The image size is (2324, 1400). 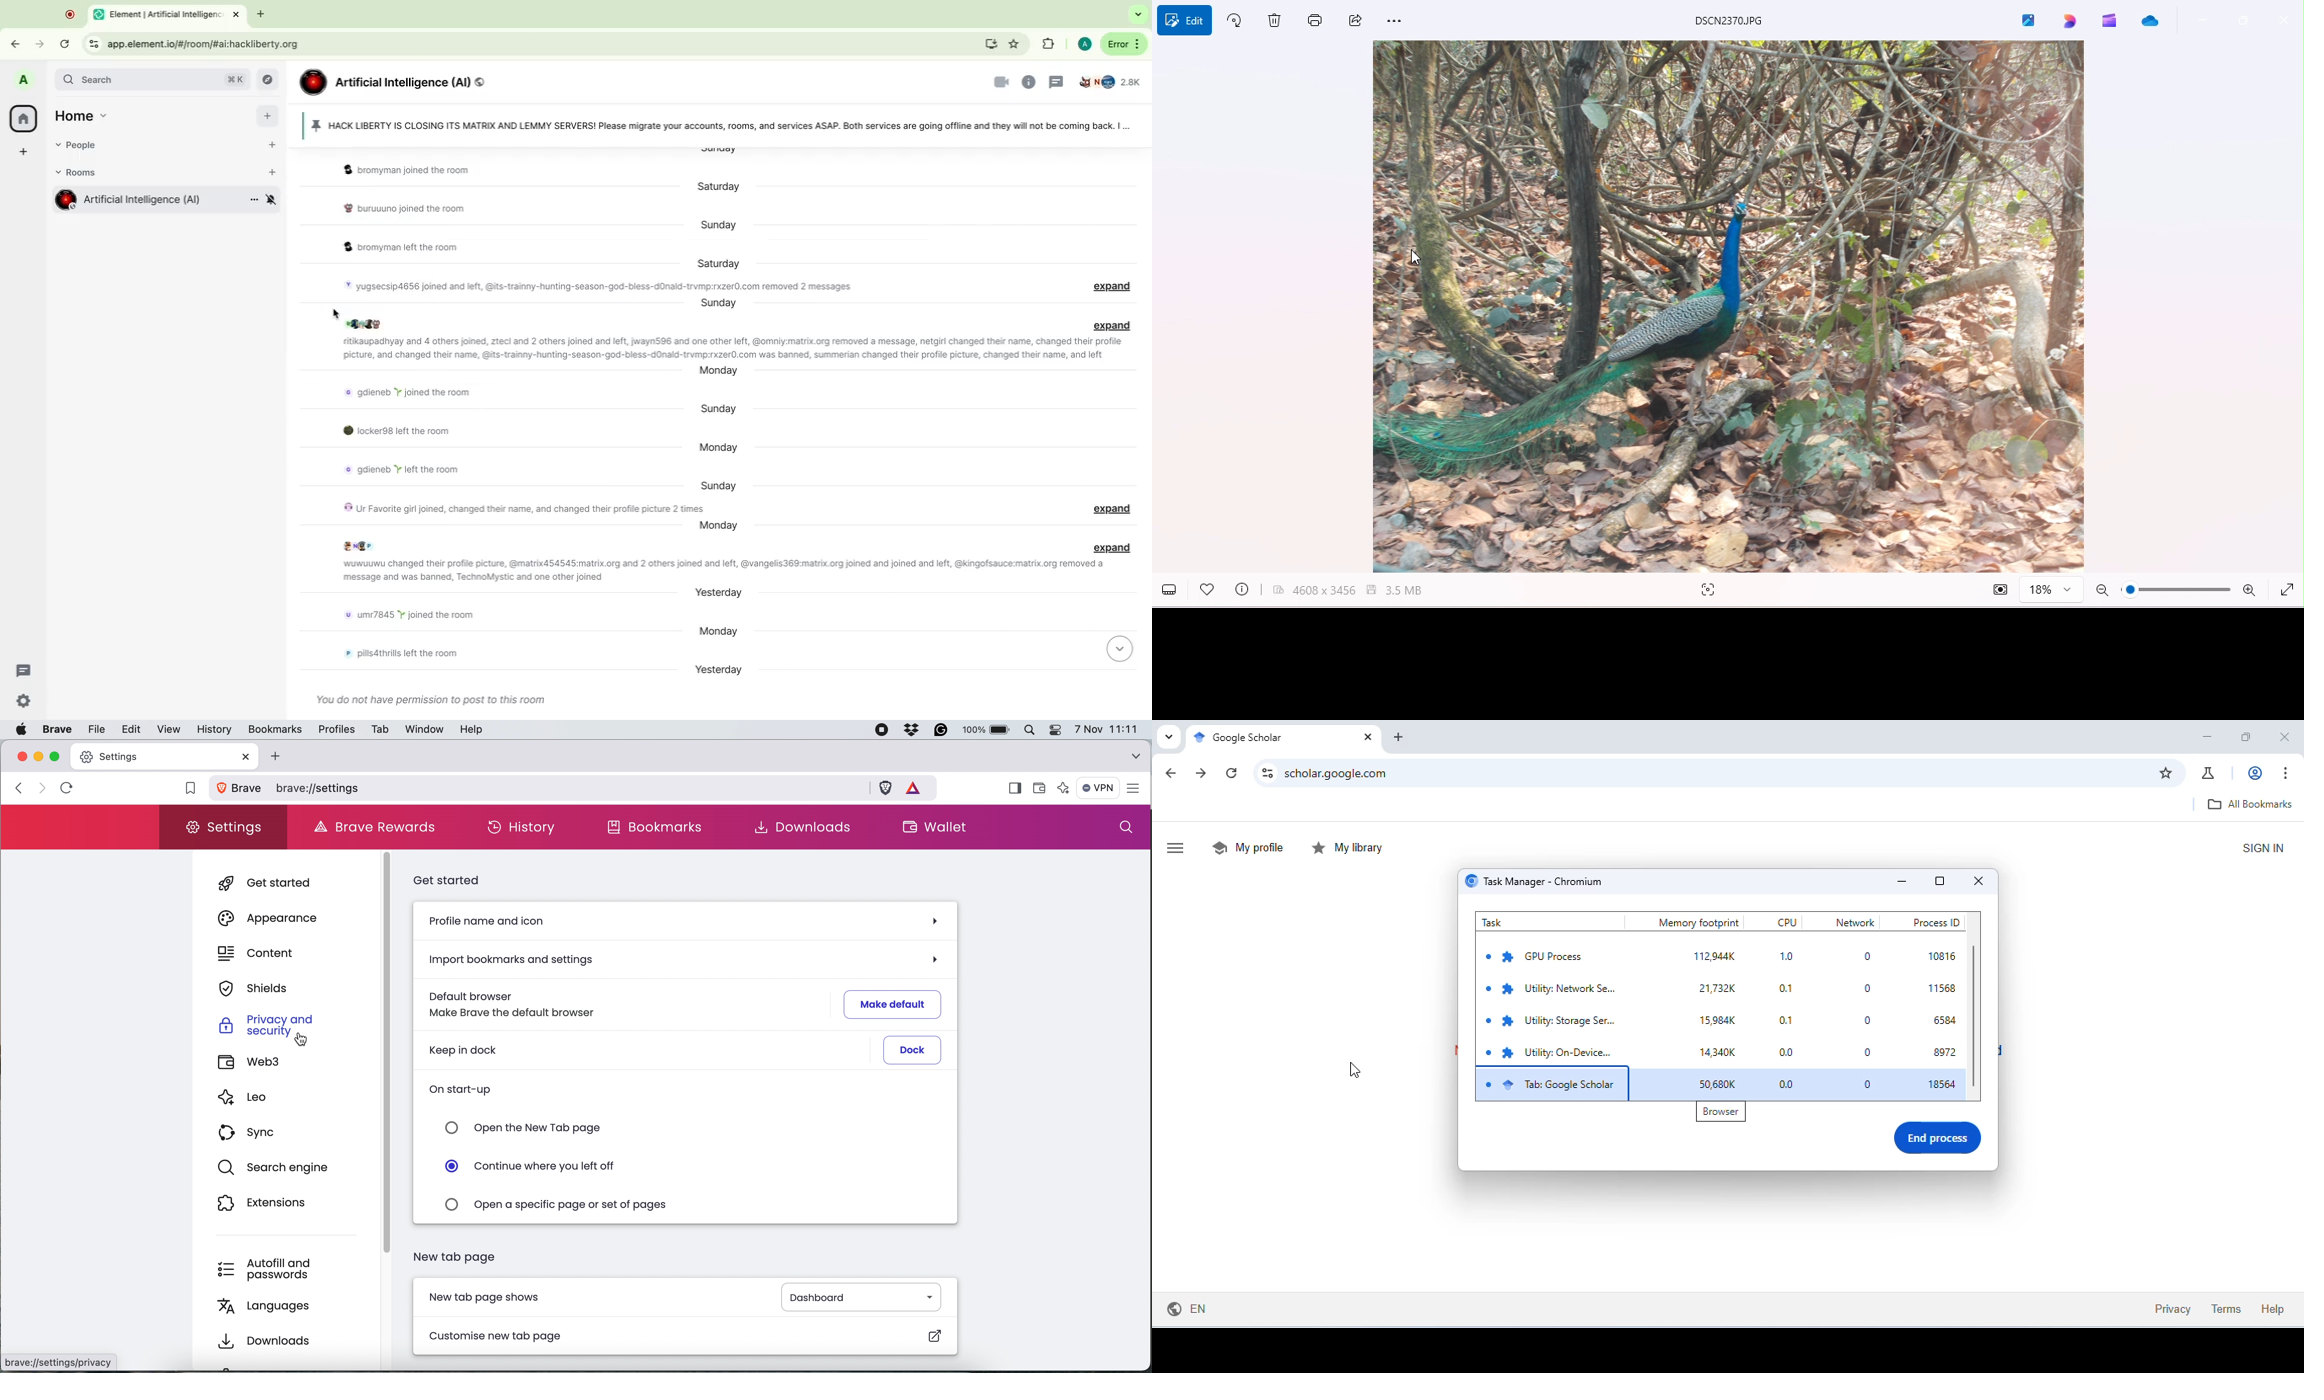 What do you see at coordinates (720, 527) in the screenshot?
I see `Day` at bounding box center [720, 527].